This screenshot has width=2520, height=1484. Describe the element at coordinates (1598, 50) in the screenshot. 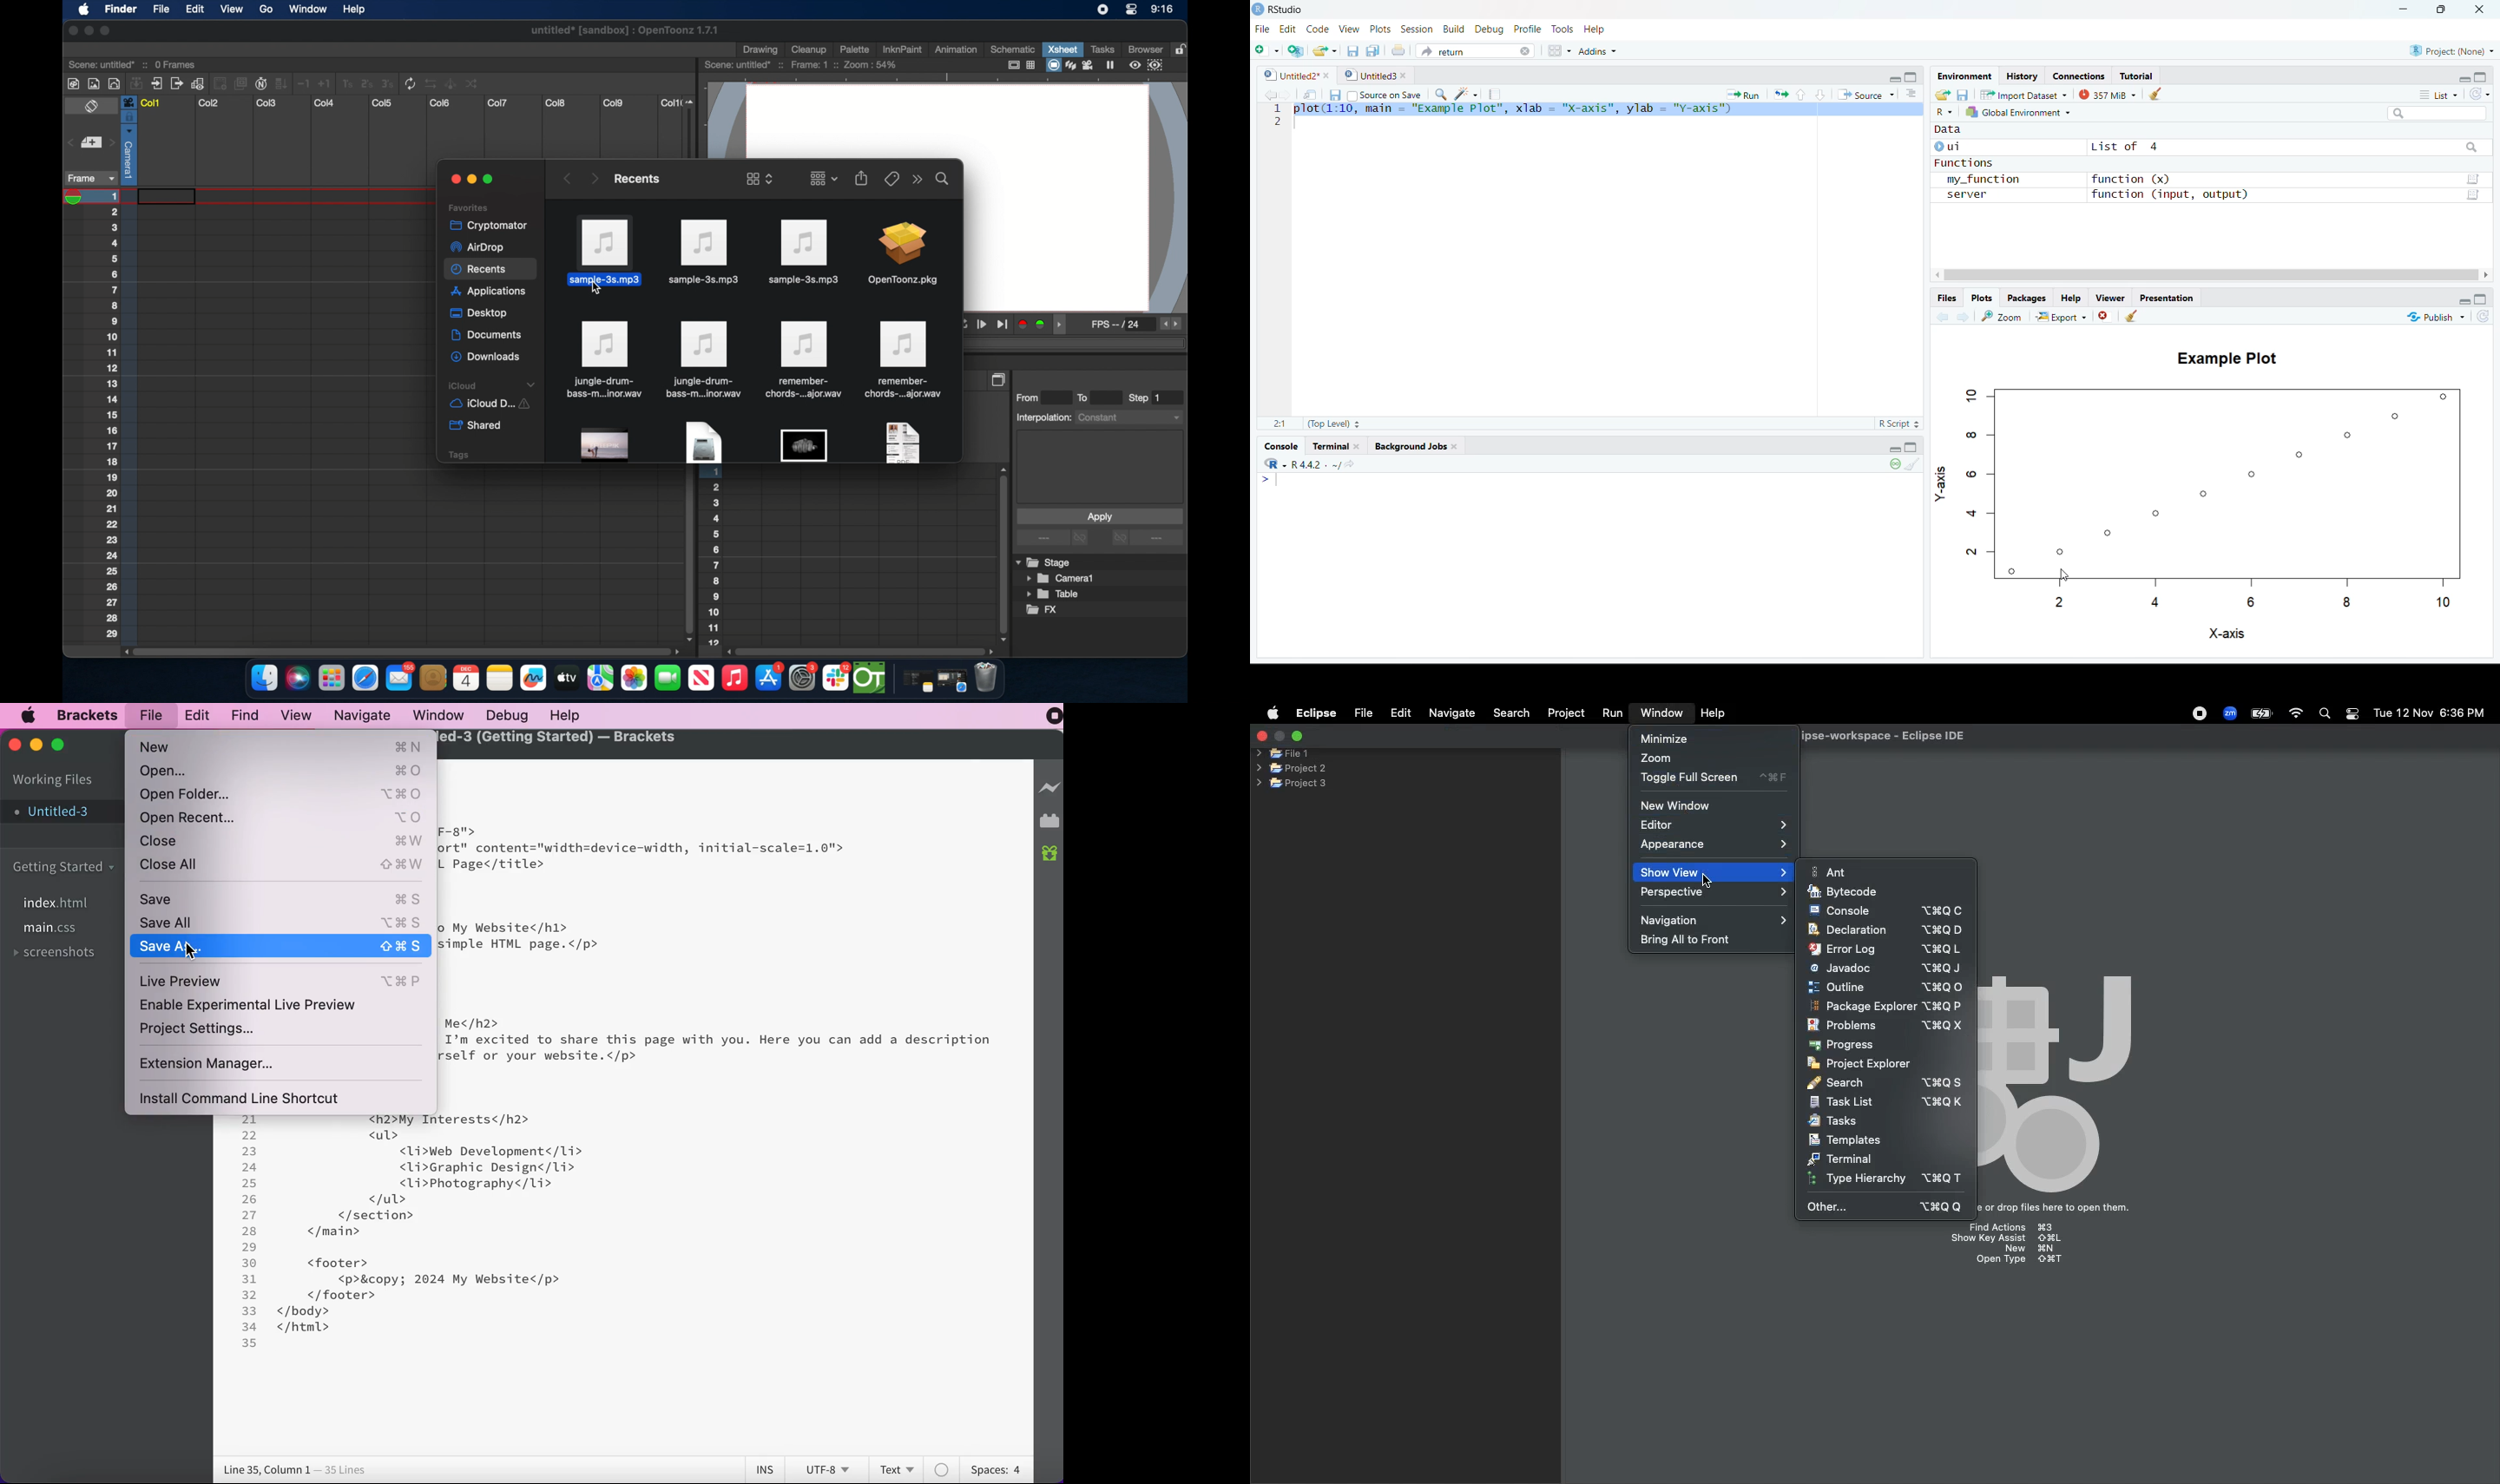

I see `Addins` at that location.